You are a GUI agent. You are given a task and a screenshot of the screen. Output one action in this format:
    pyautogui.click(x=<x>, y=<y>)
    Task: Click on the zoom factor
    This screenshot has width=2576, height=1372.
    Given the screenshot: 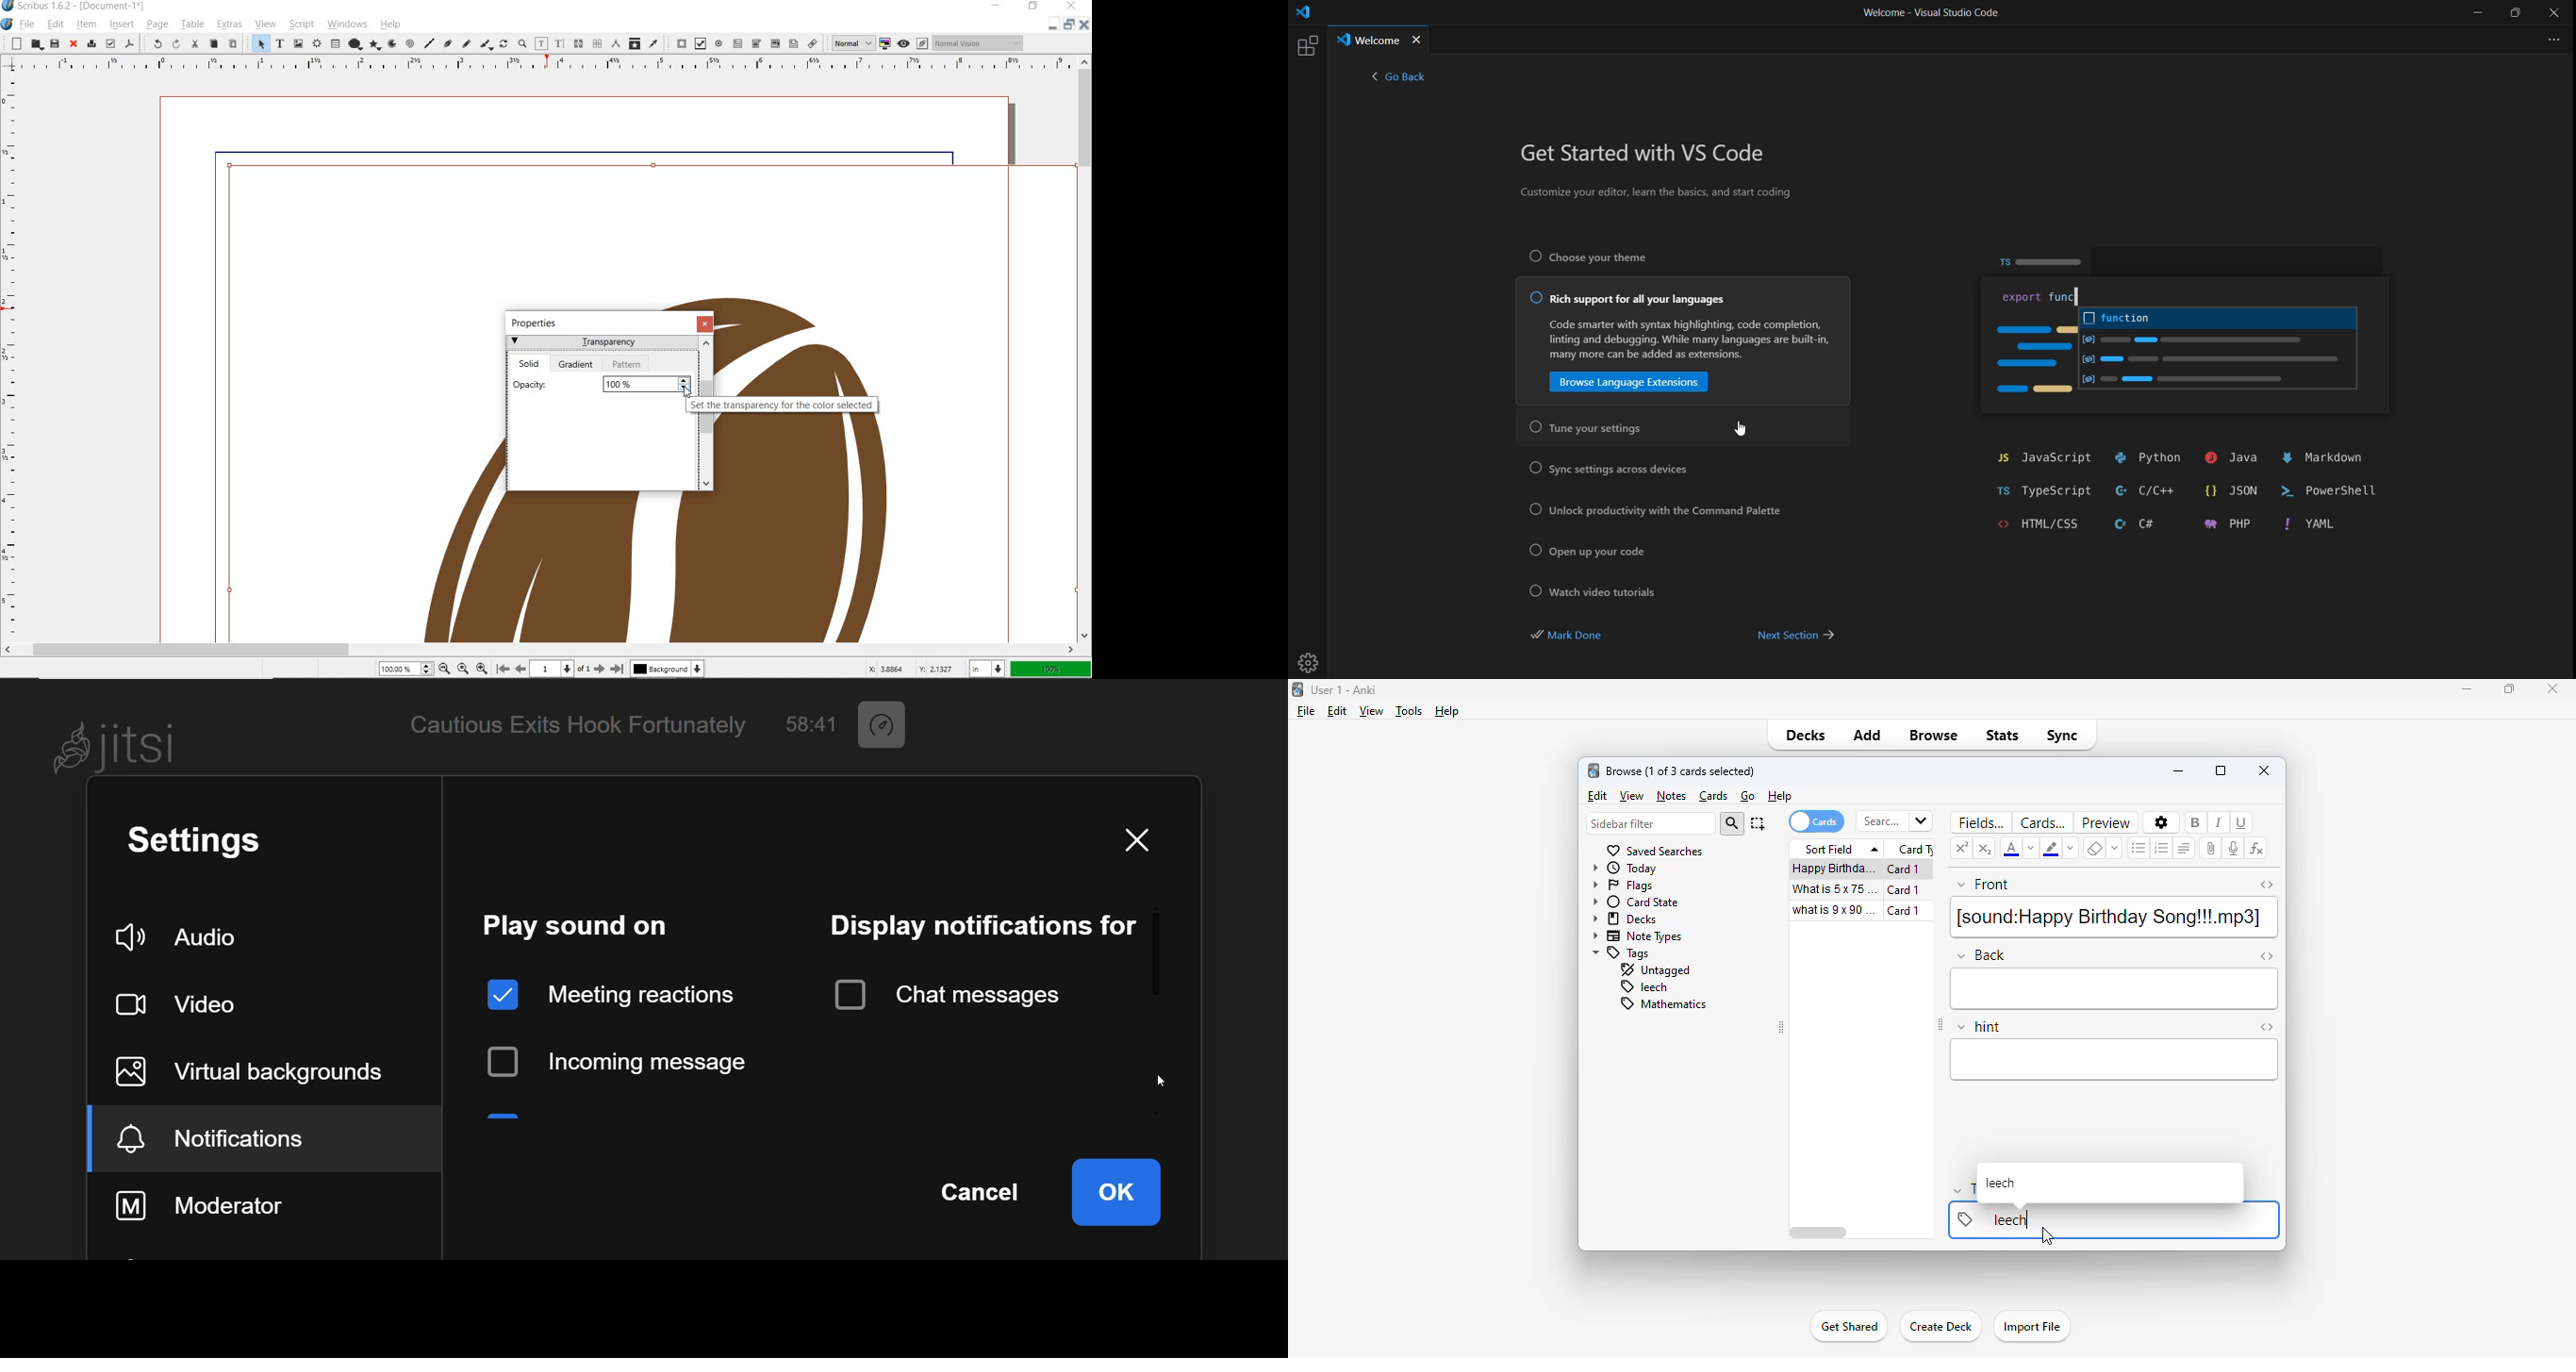 What is the action you would take?
    pyautogui.click(x=1051, y=671)
    